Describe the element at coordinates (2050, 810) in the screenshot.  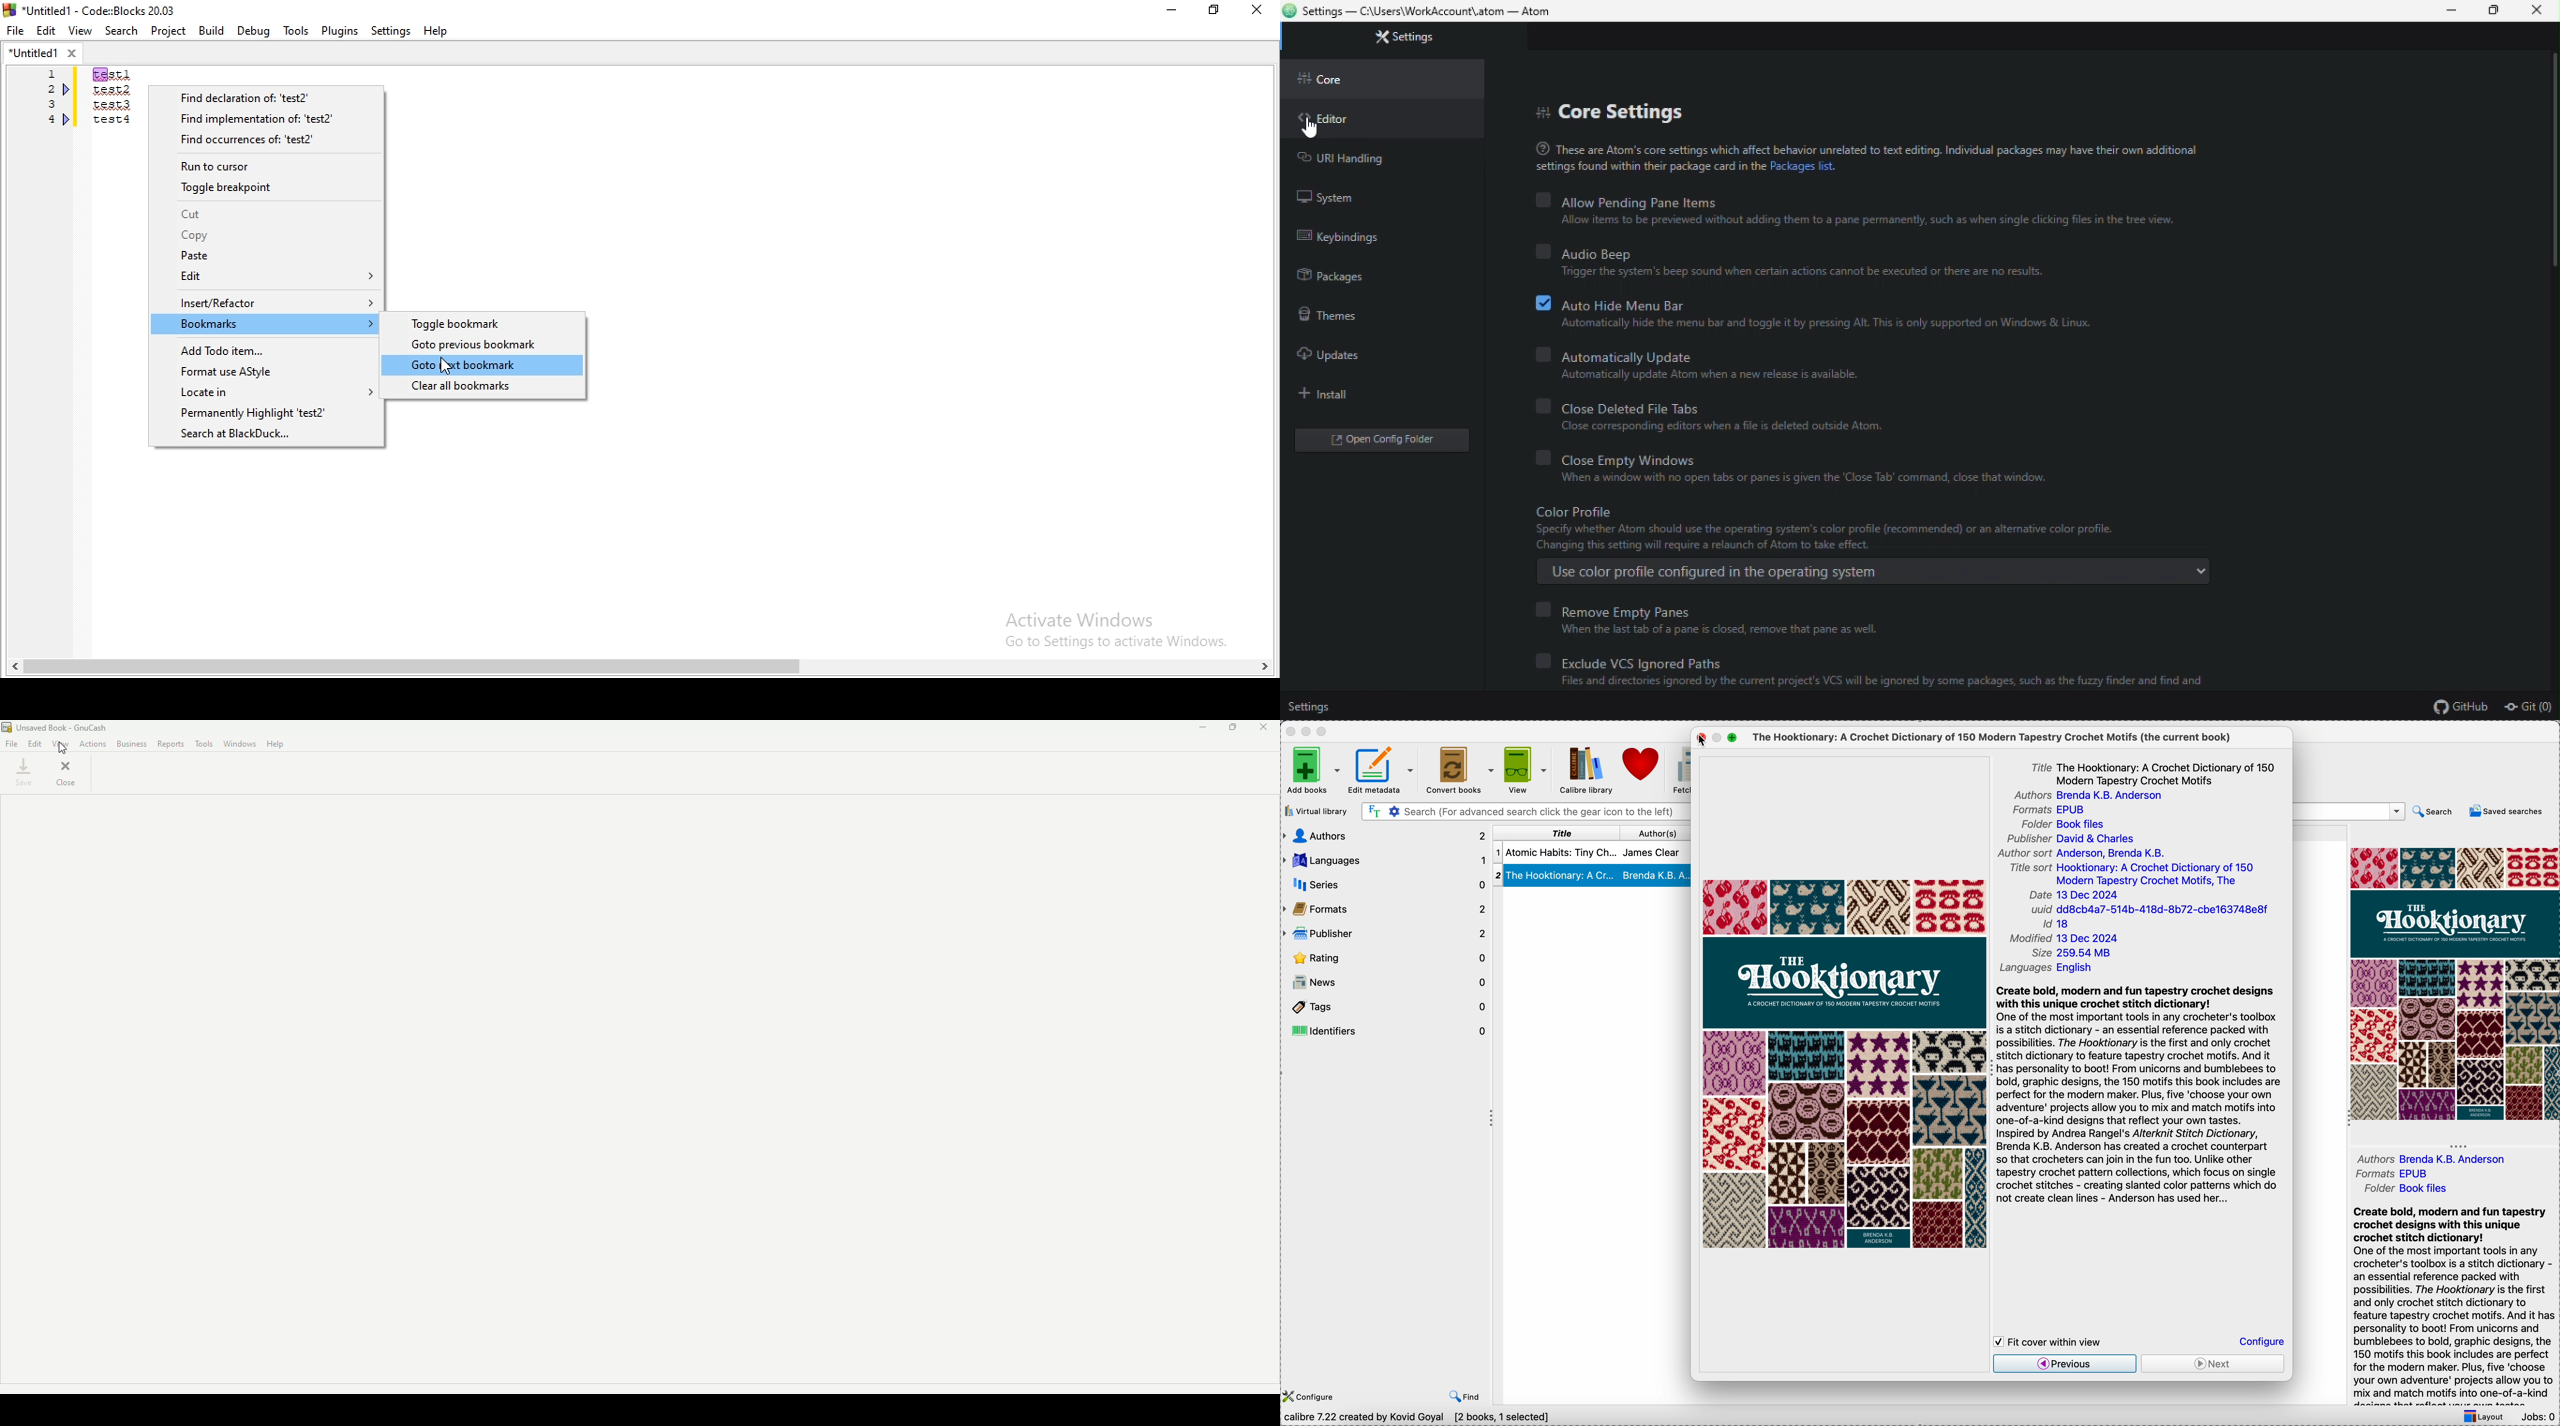
I see `formats EPUB` at that location.